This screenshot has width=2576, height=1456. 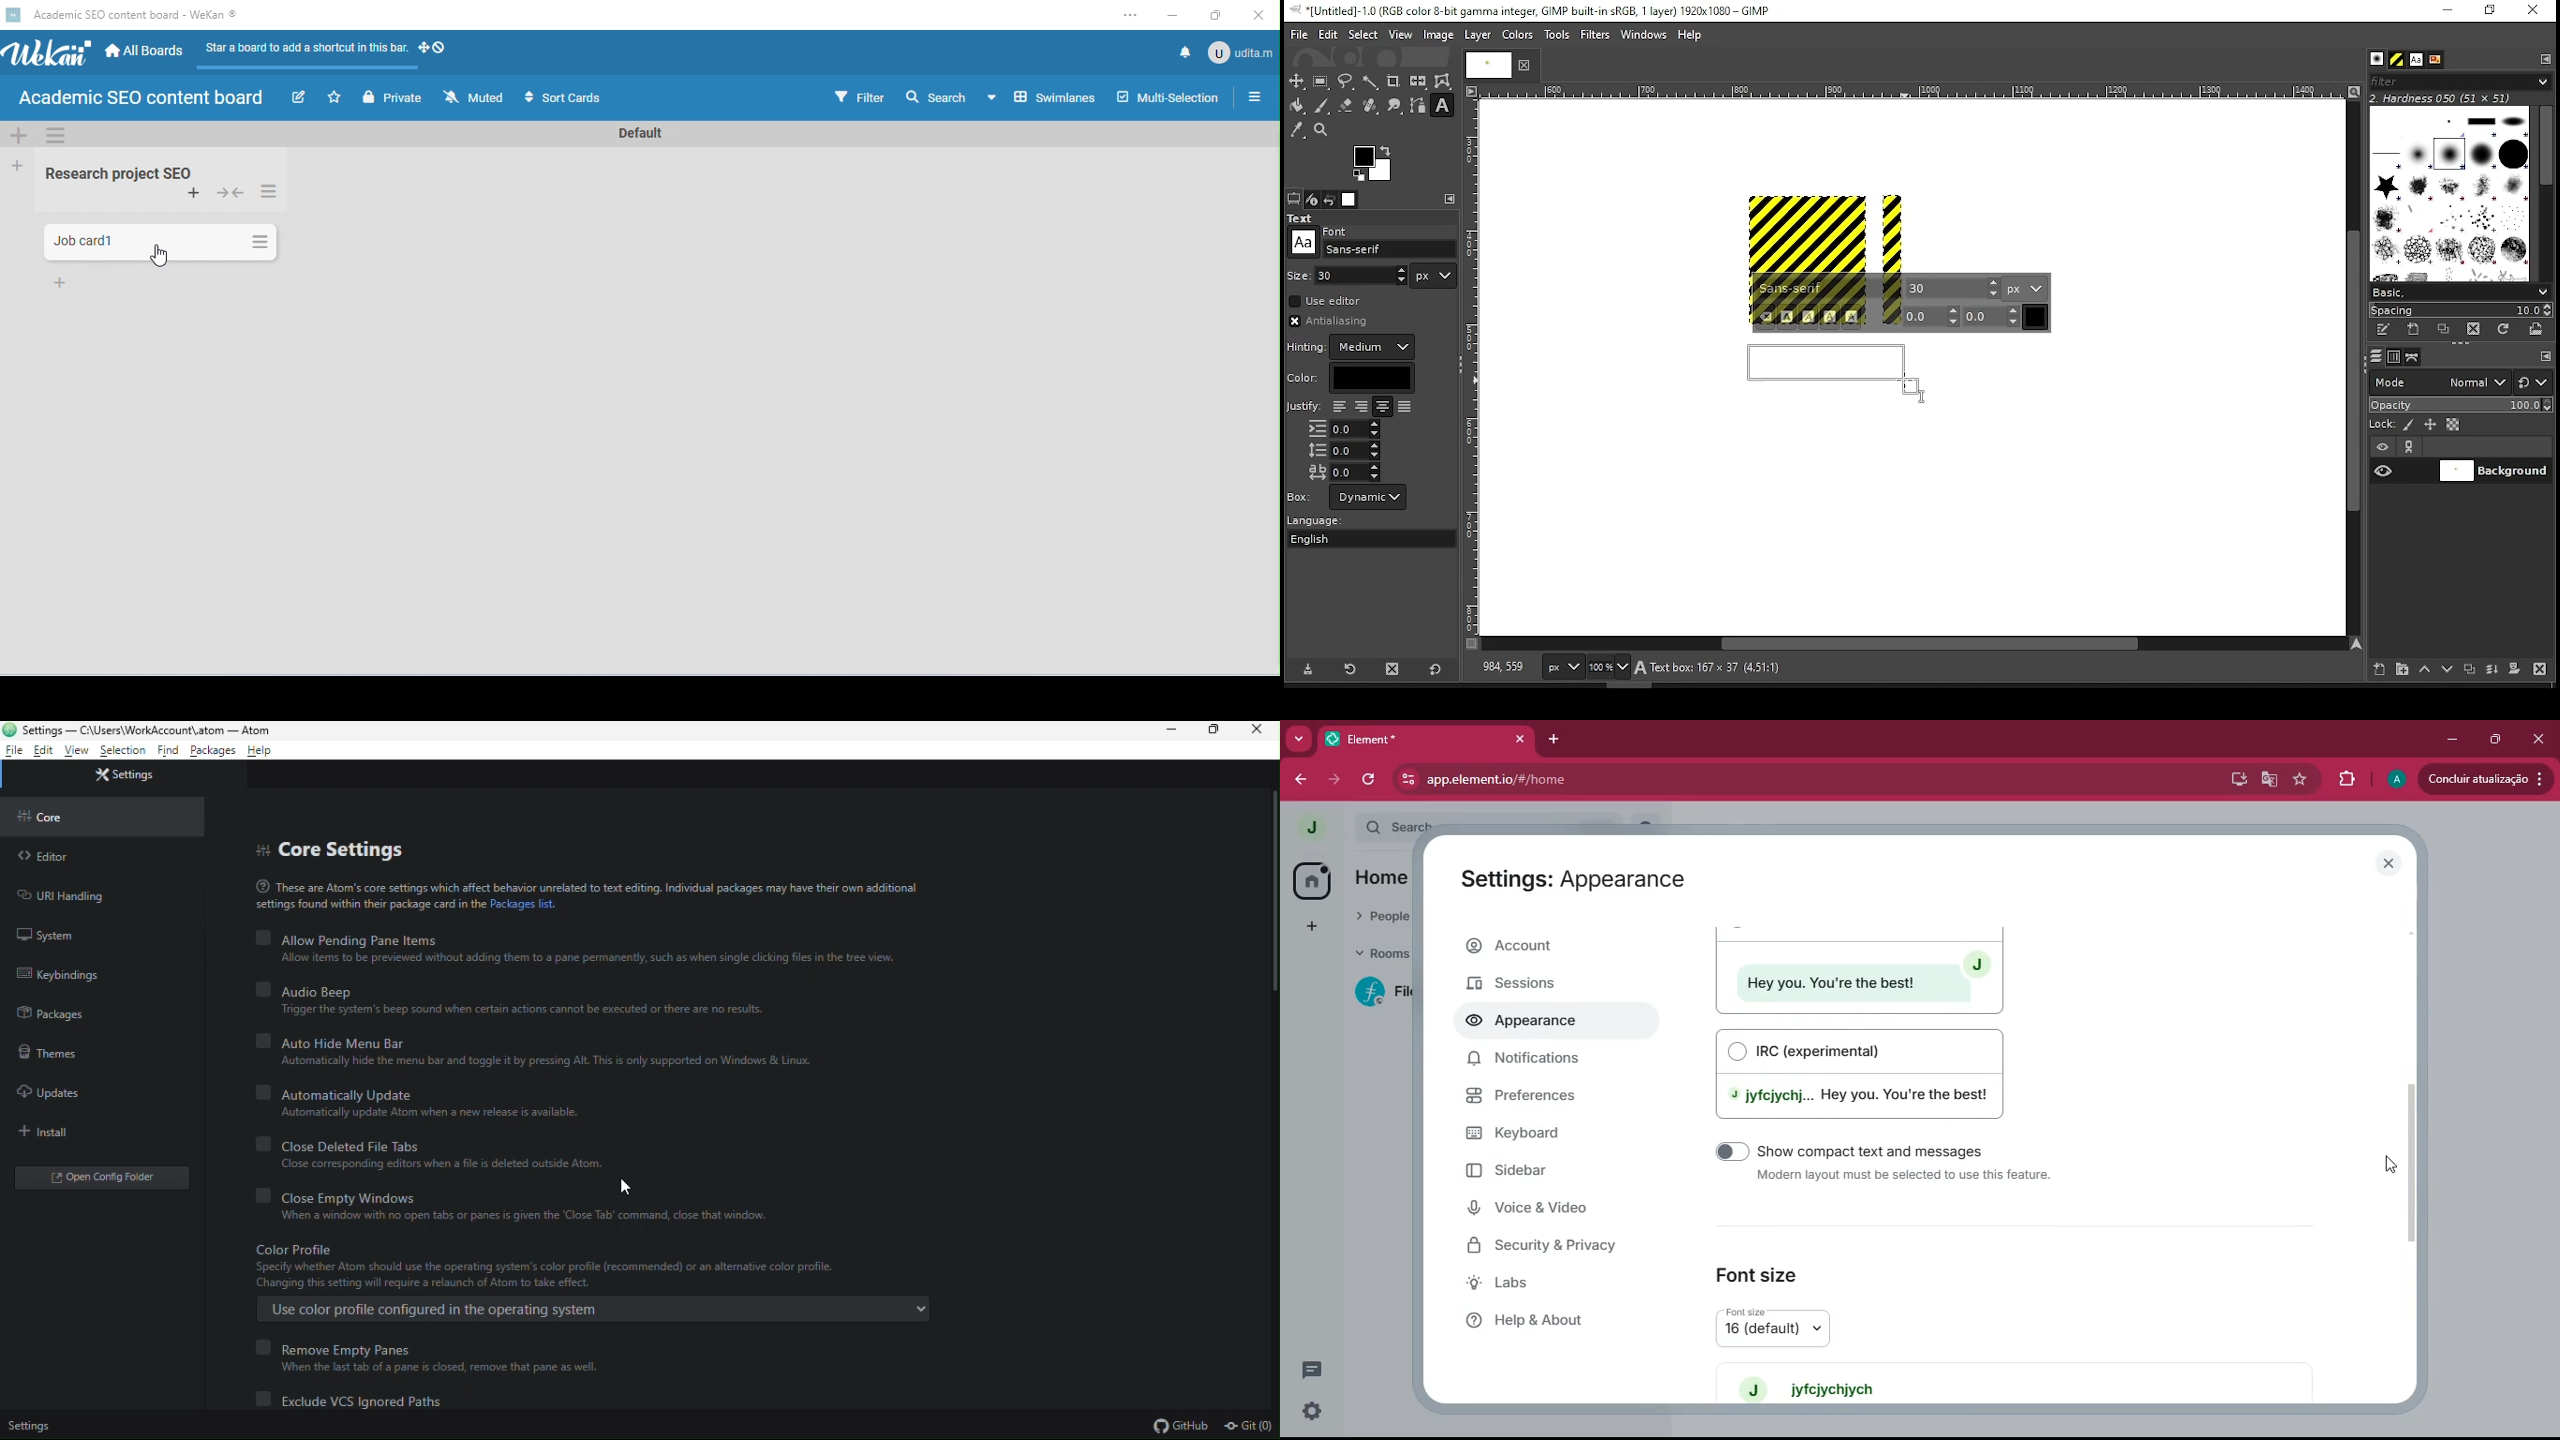 I want to click on settings and more, so click(x=1135, y=15).